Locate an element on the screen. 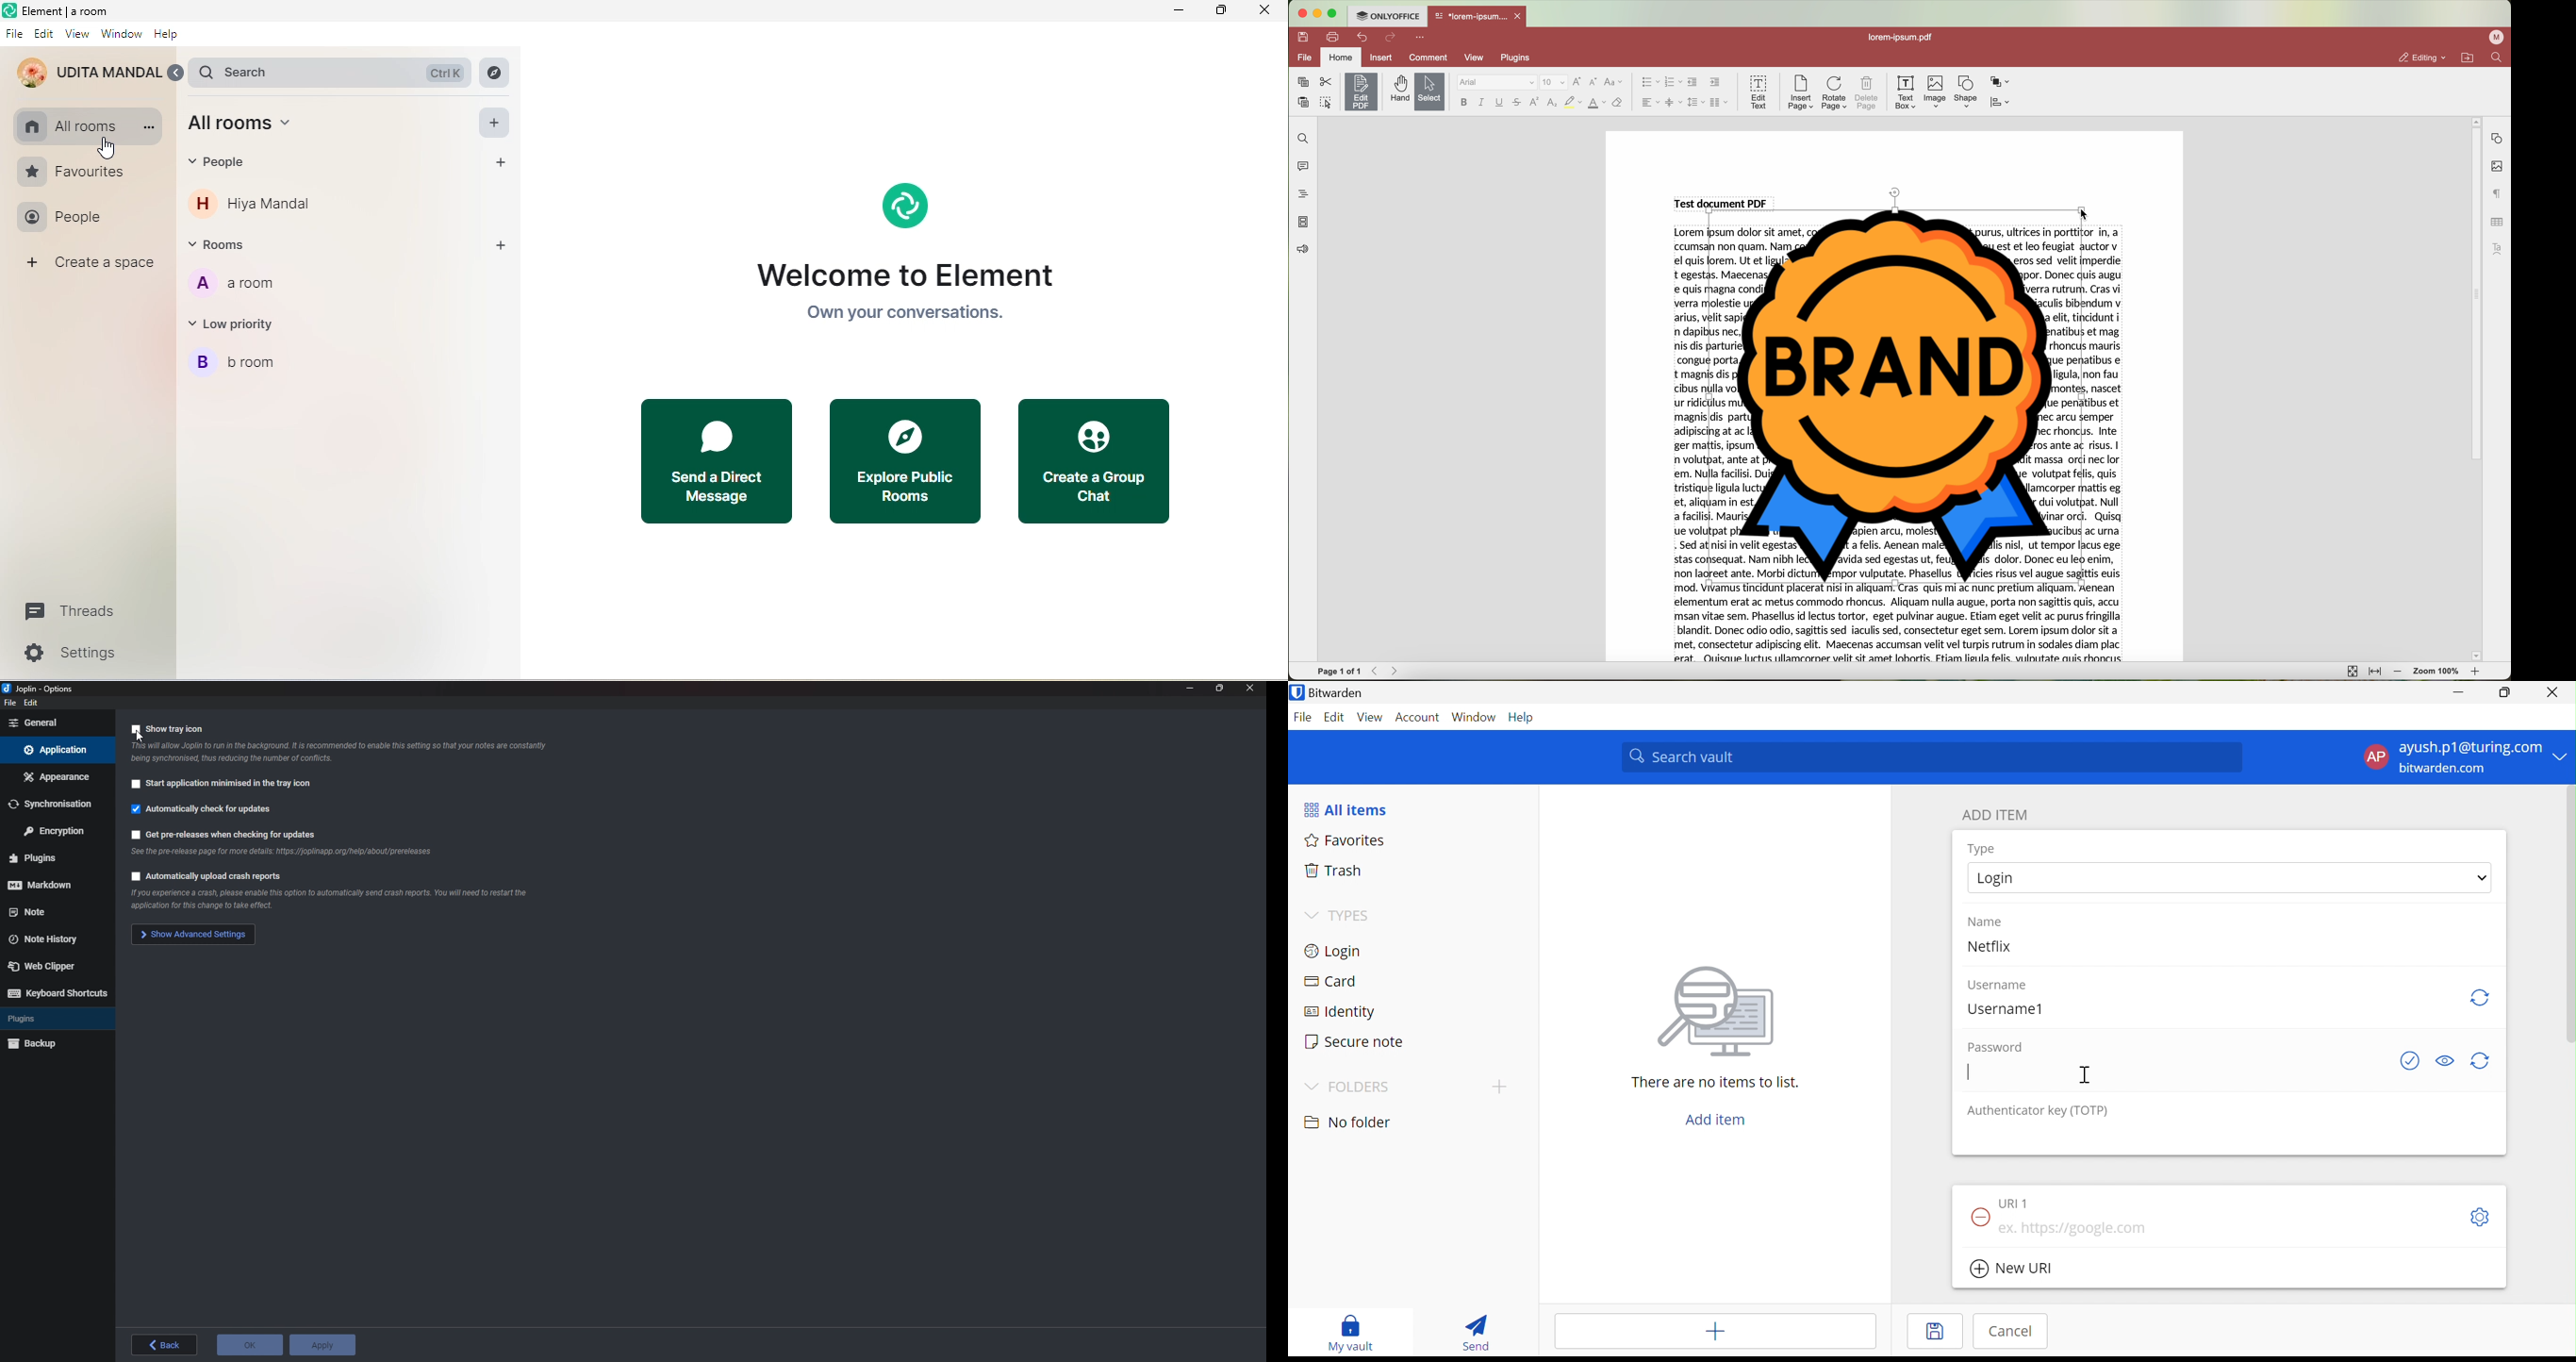 Image resolution: width=2576 pixels, height=1372 pixels. Element | a room is located at coordinates (66, 10).